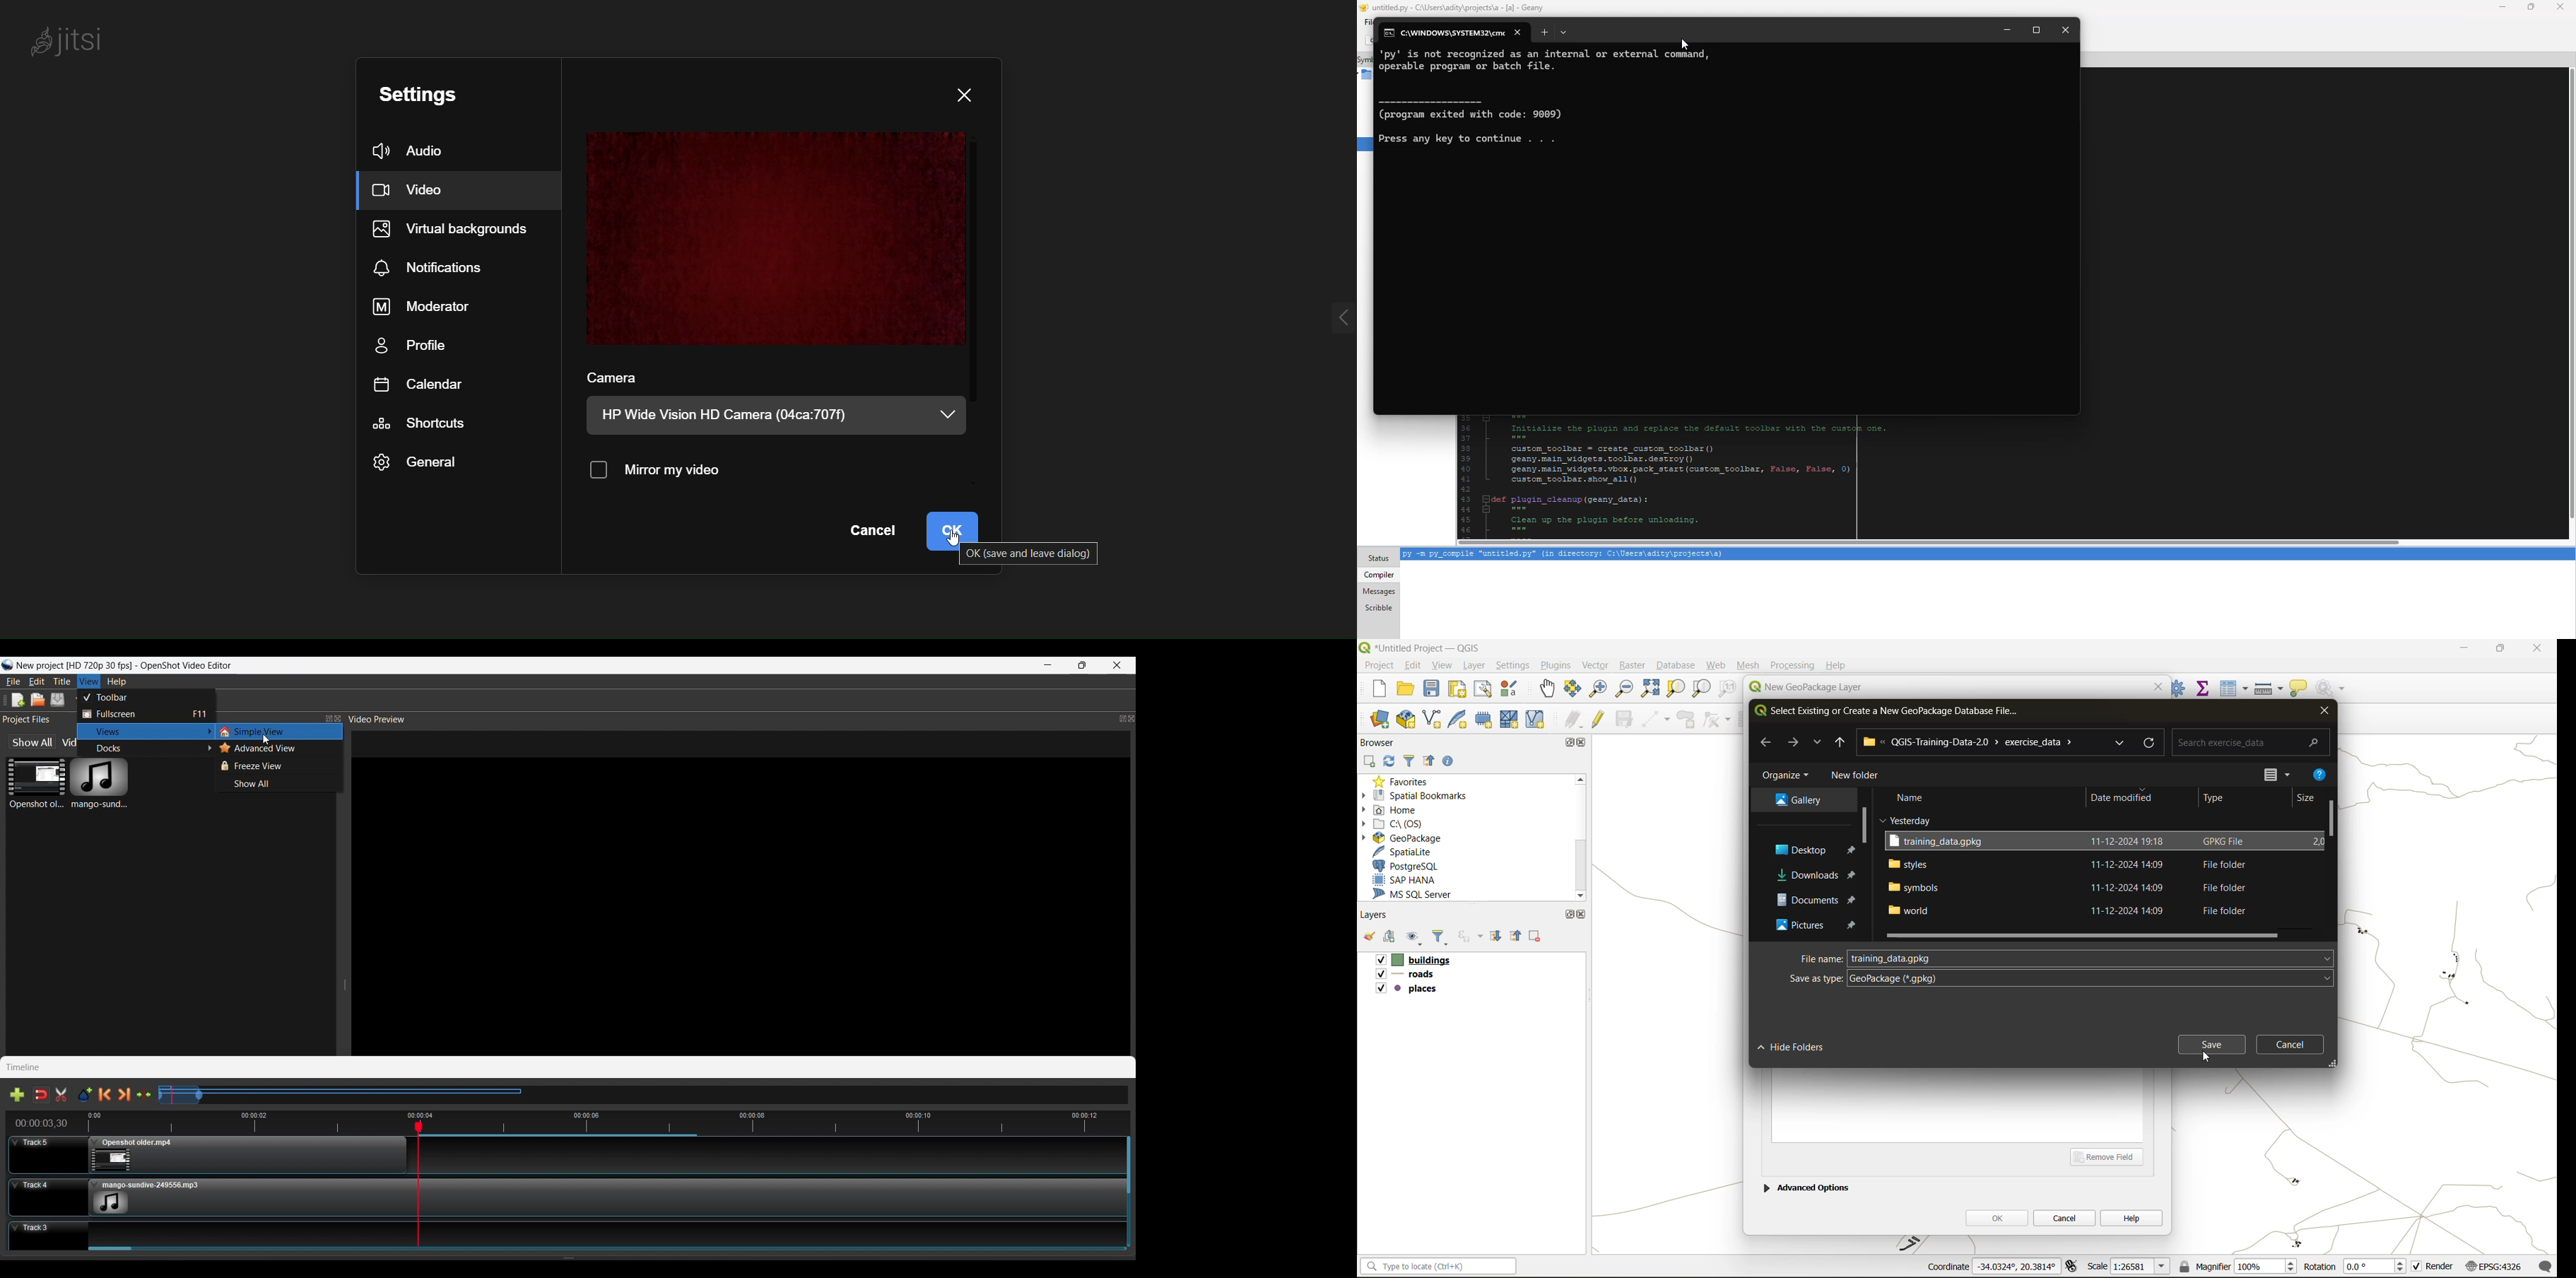  What do you see at coordinates (1599, 719) in the screenshot?
I see `toggle edits` at bounding box center [1599, 719].